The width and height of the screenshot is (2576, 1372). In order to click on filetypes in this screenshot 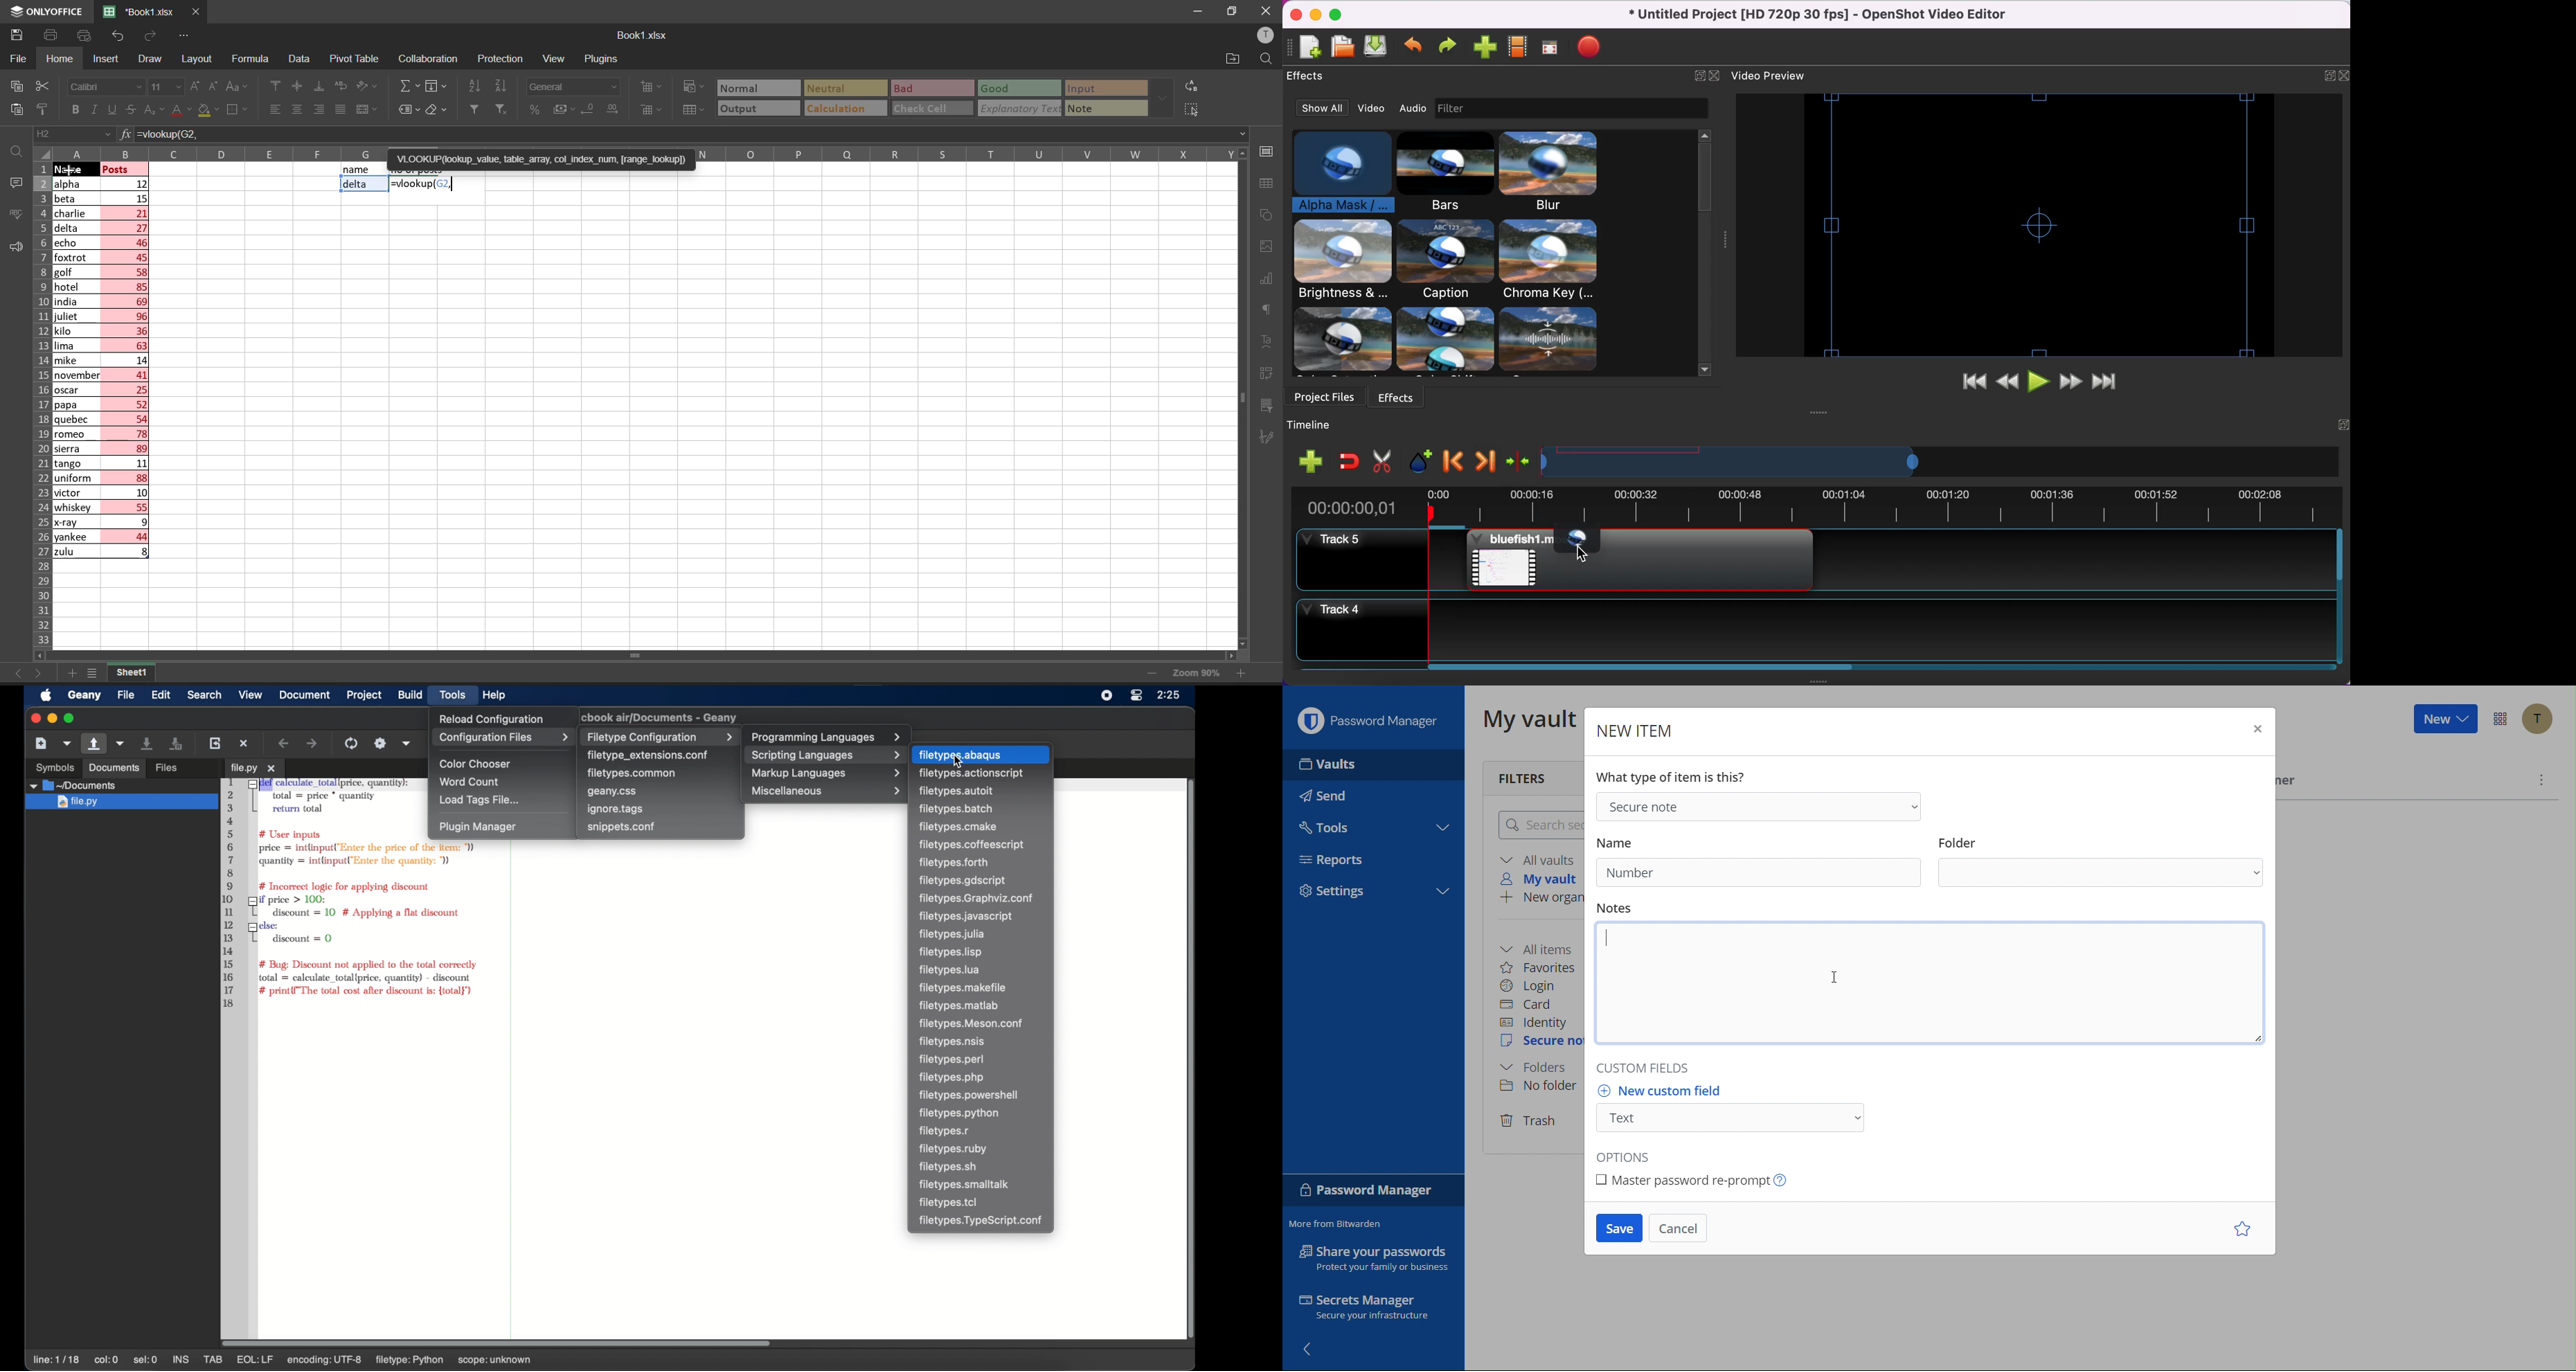, I will do `click(953, 1149)`.